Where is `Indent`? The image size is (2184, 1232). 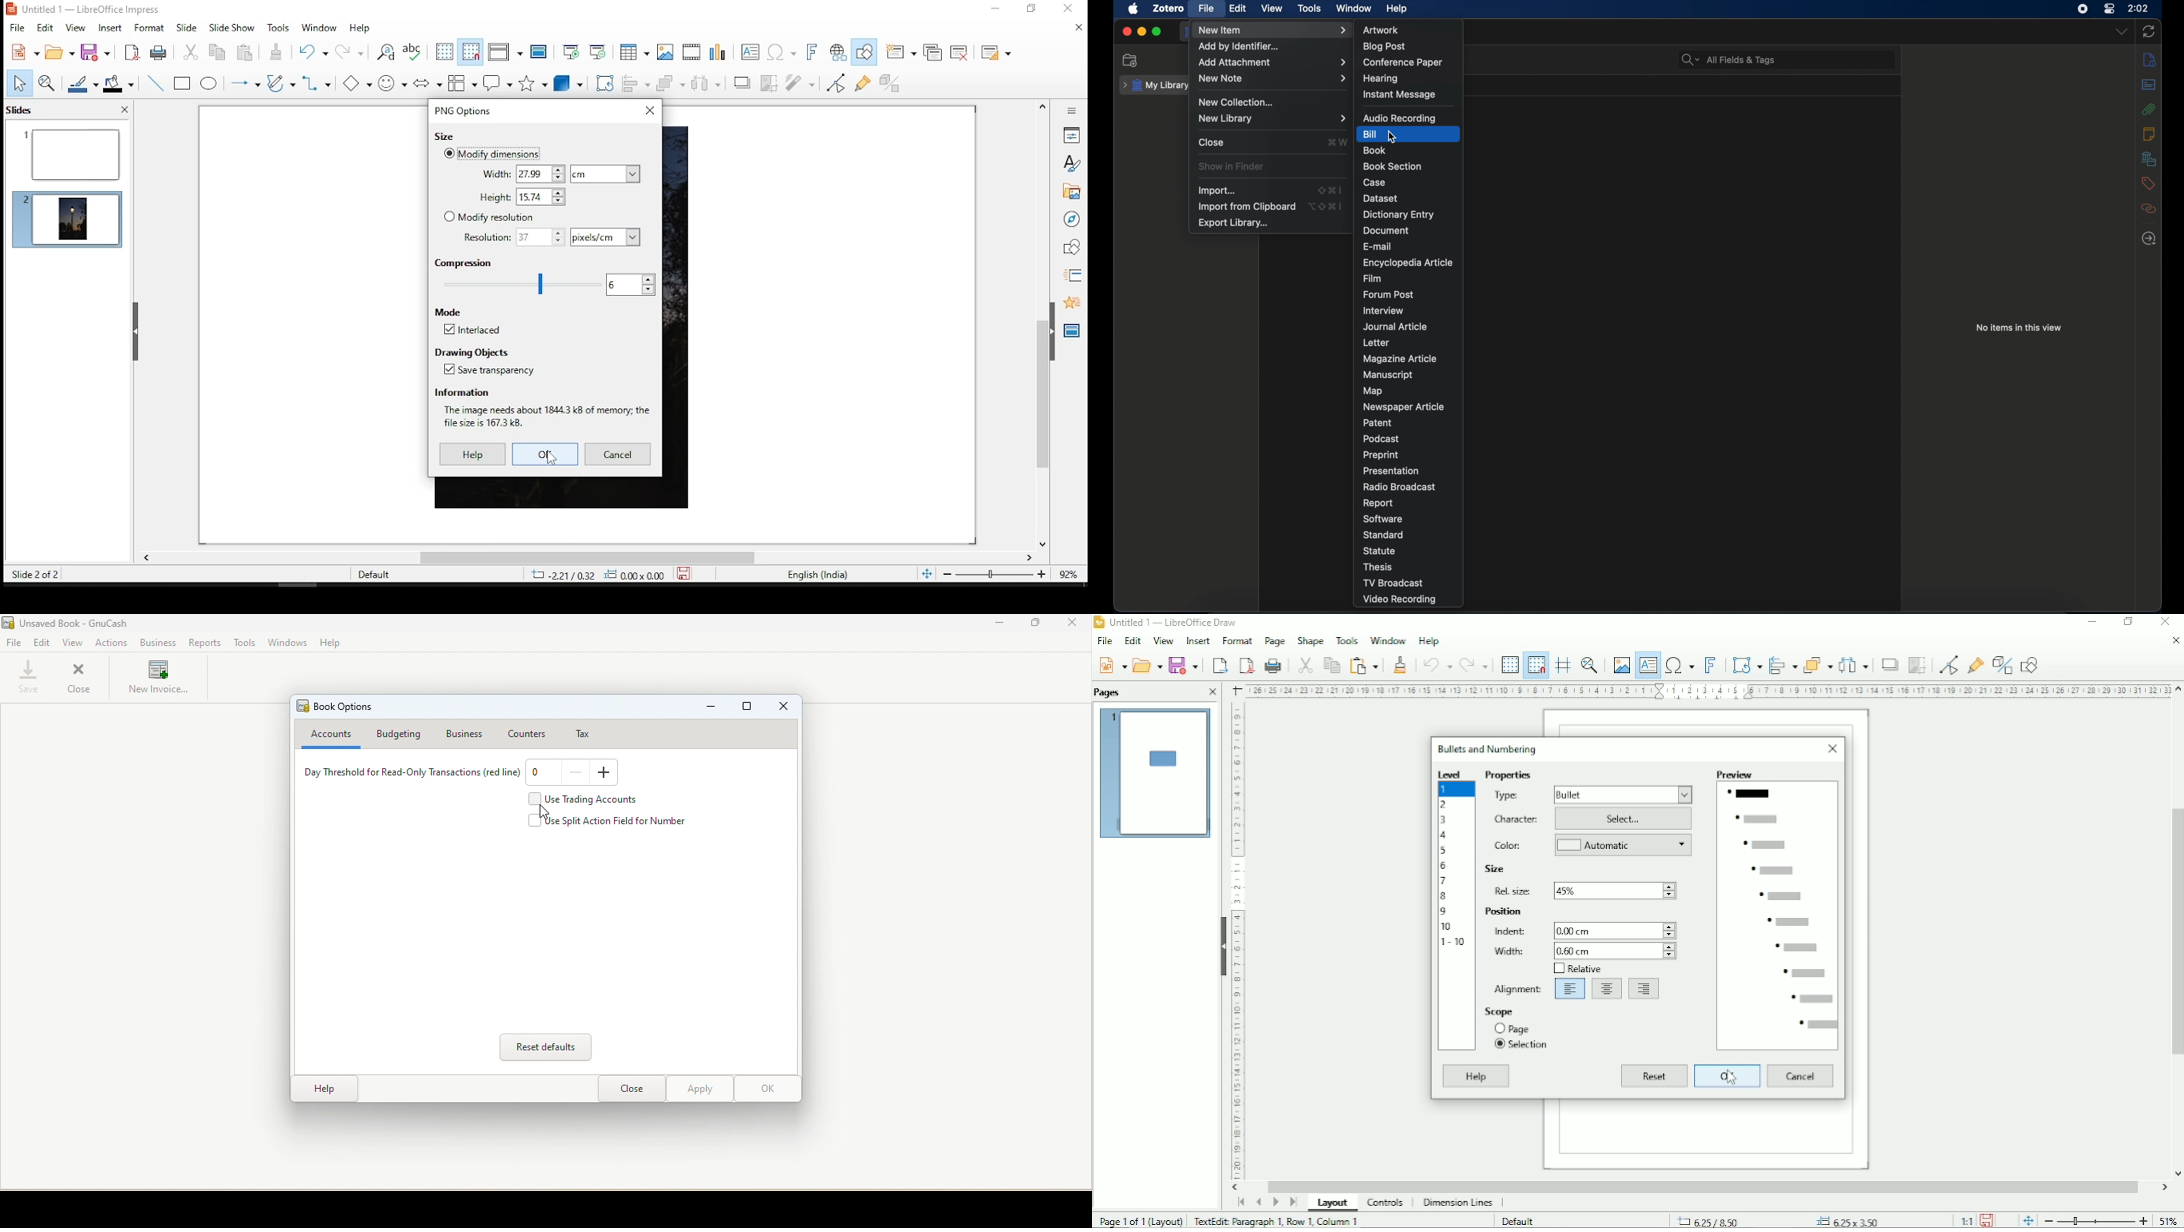
Indent is located at coordinates (1507, 931).